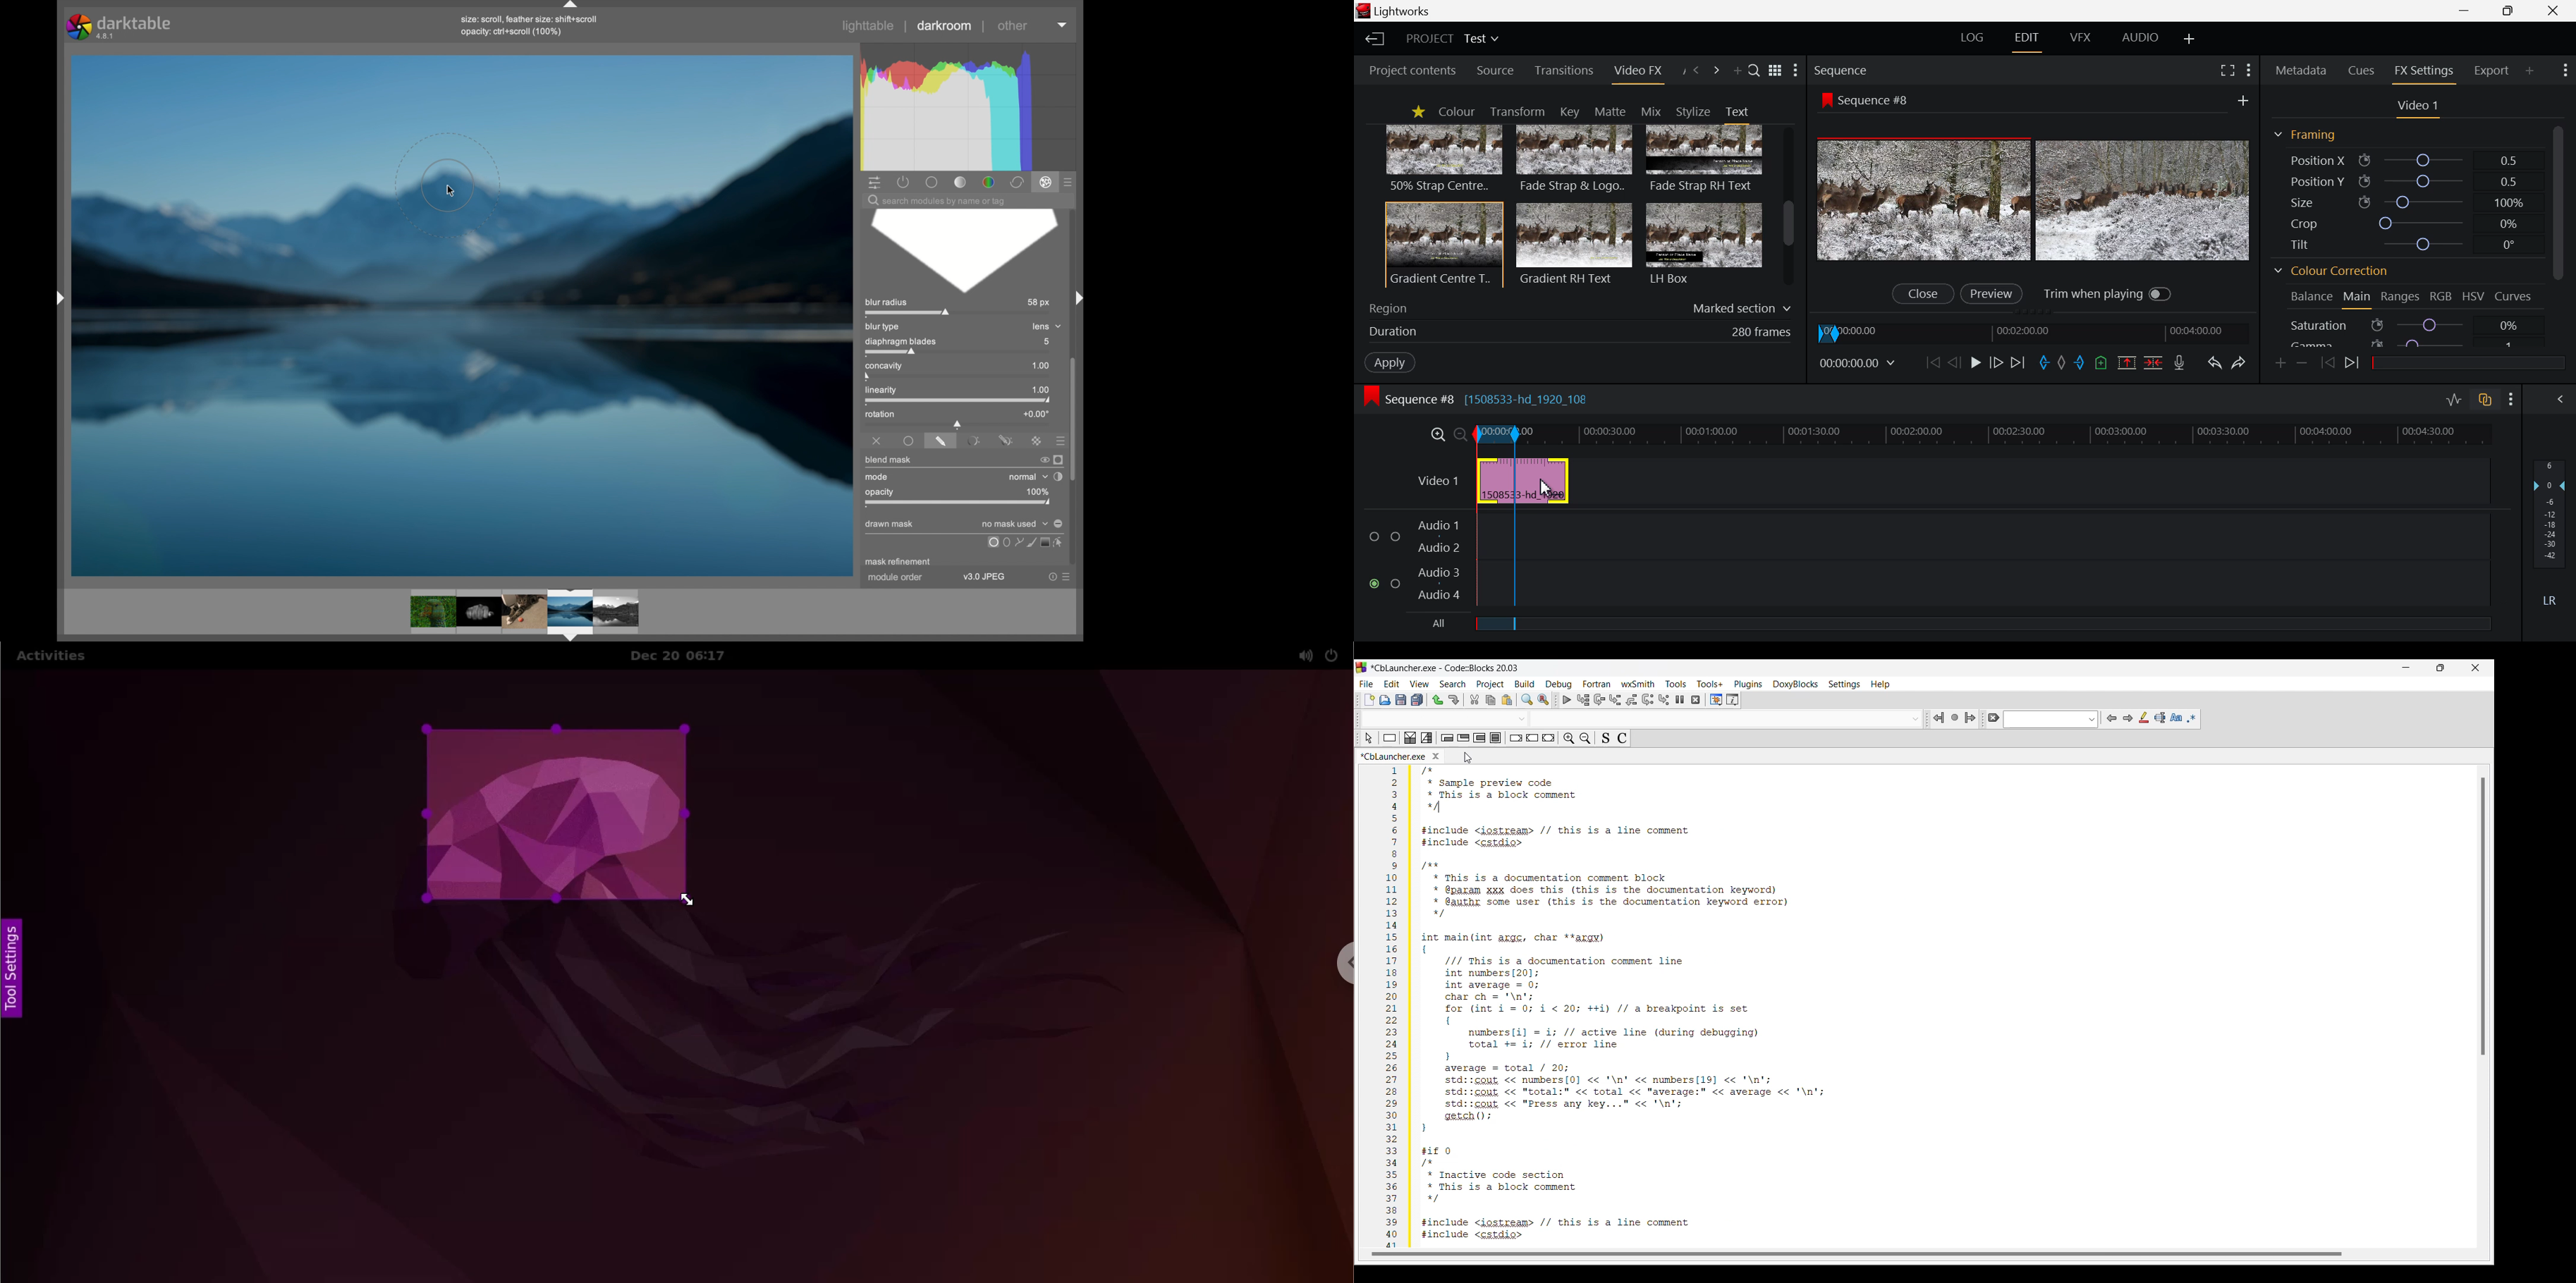  Describe the element at coordinates (1046, 326) in the screenshot. I see `lens` at that location.